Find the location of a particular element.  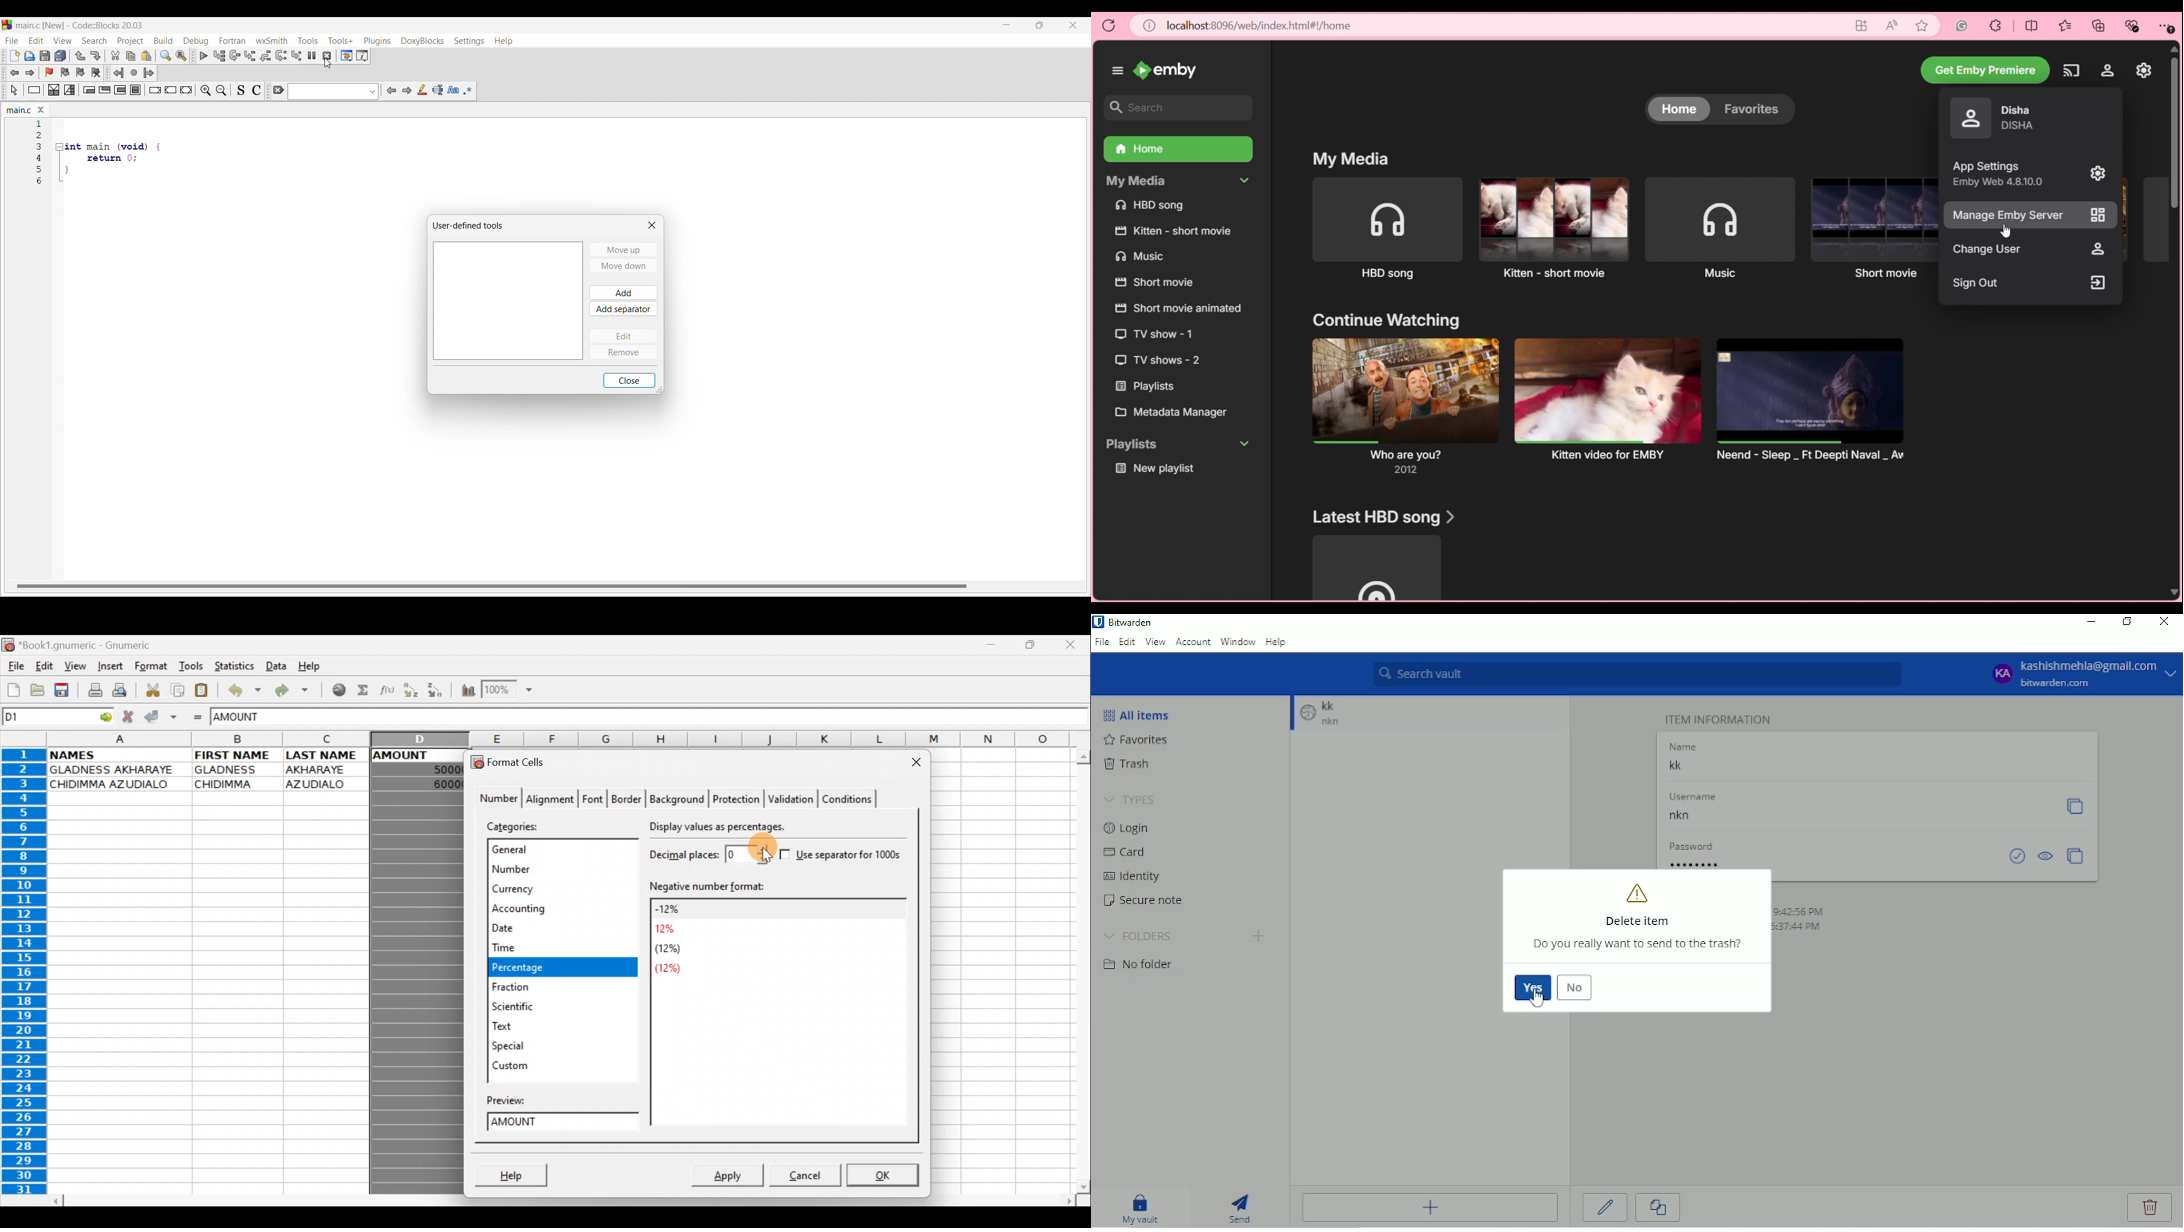

37:44 PM is located at coordinates (1810, 928).